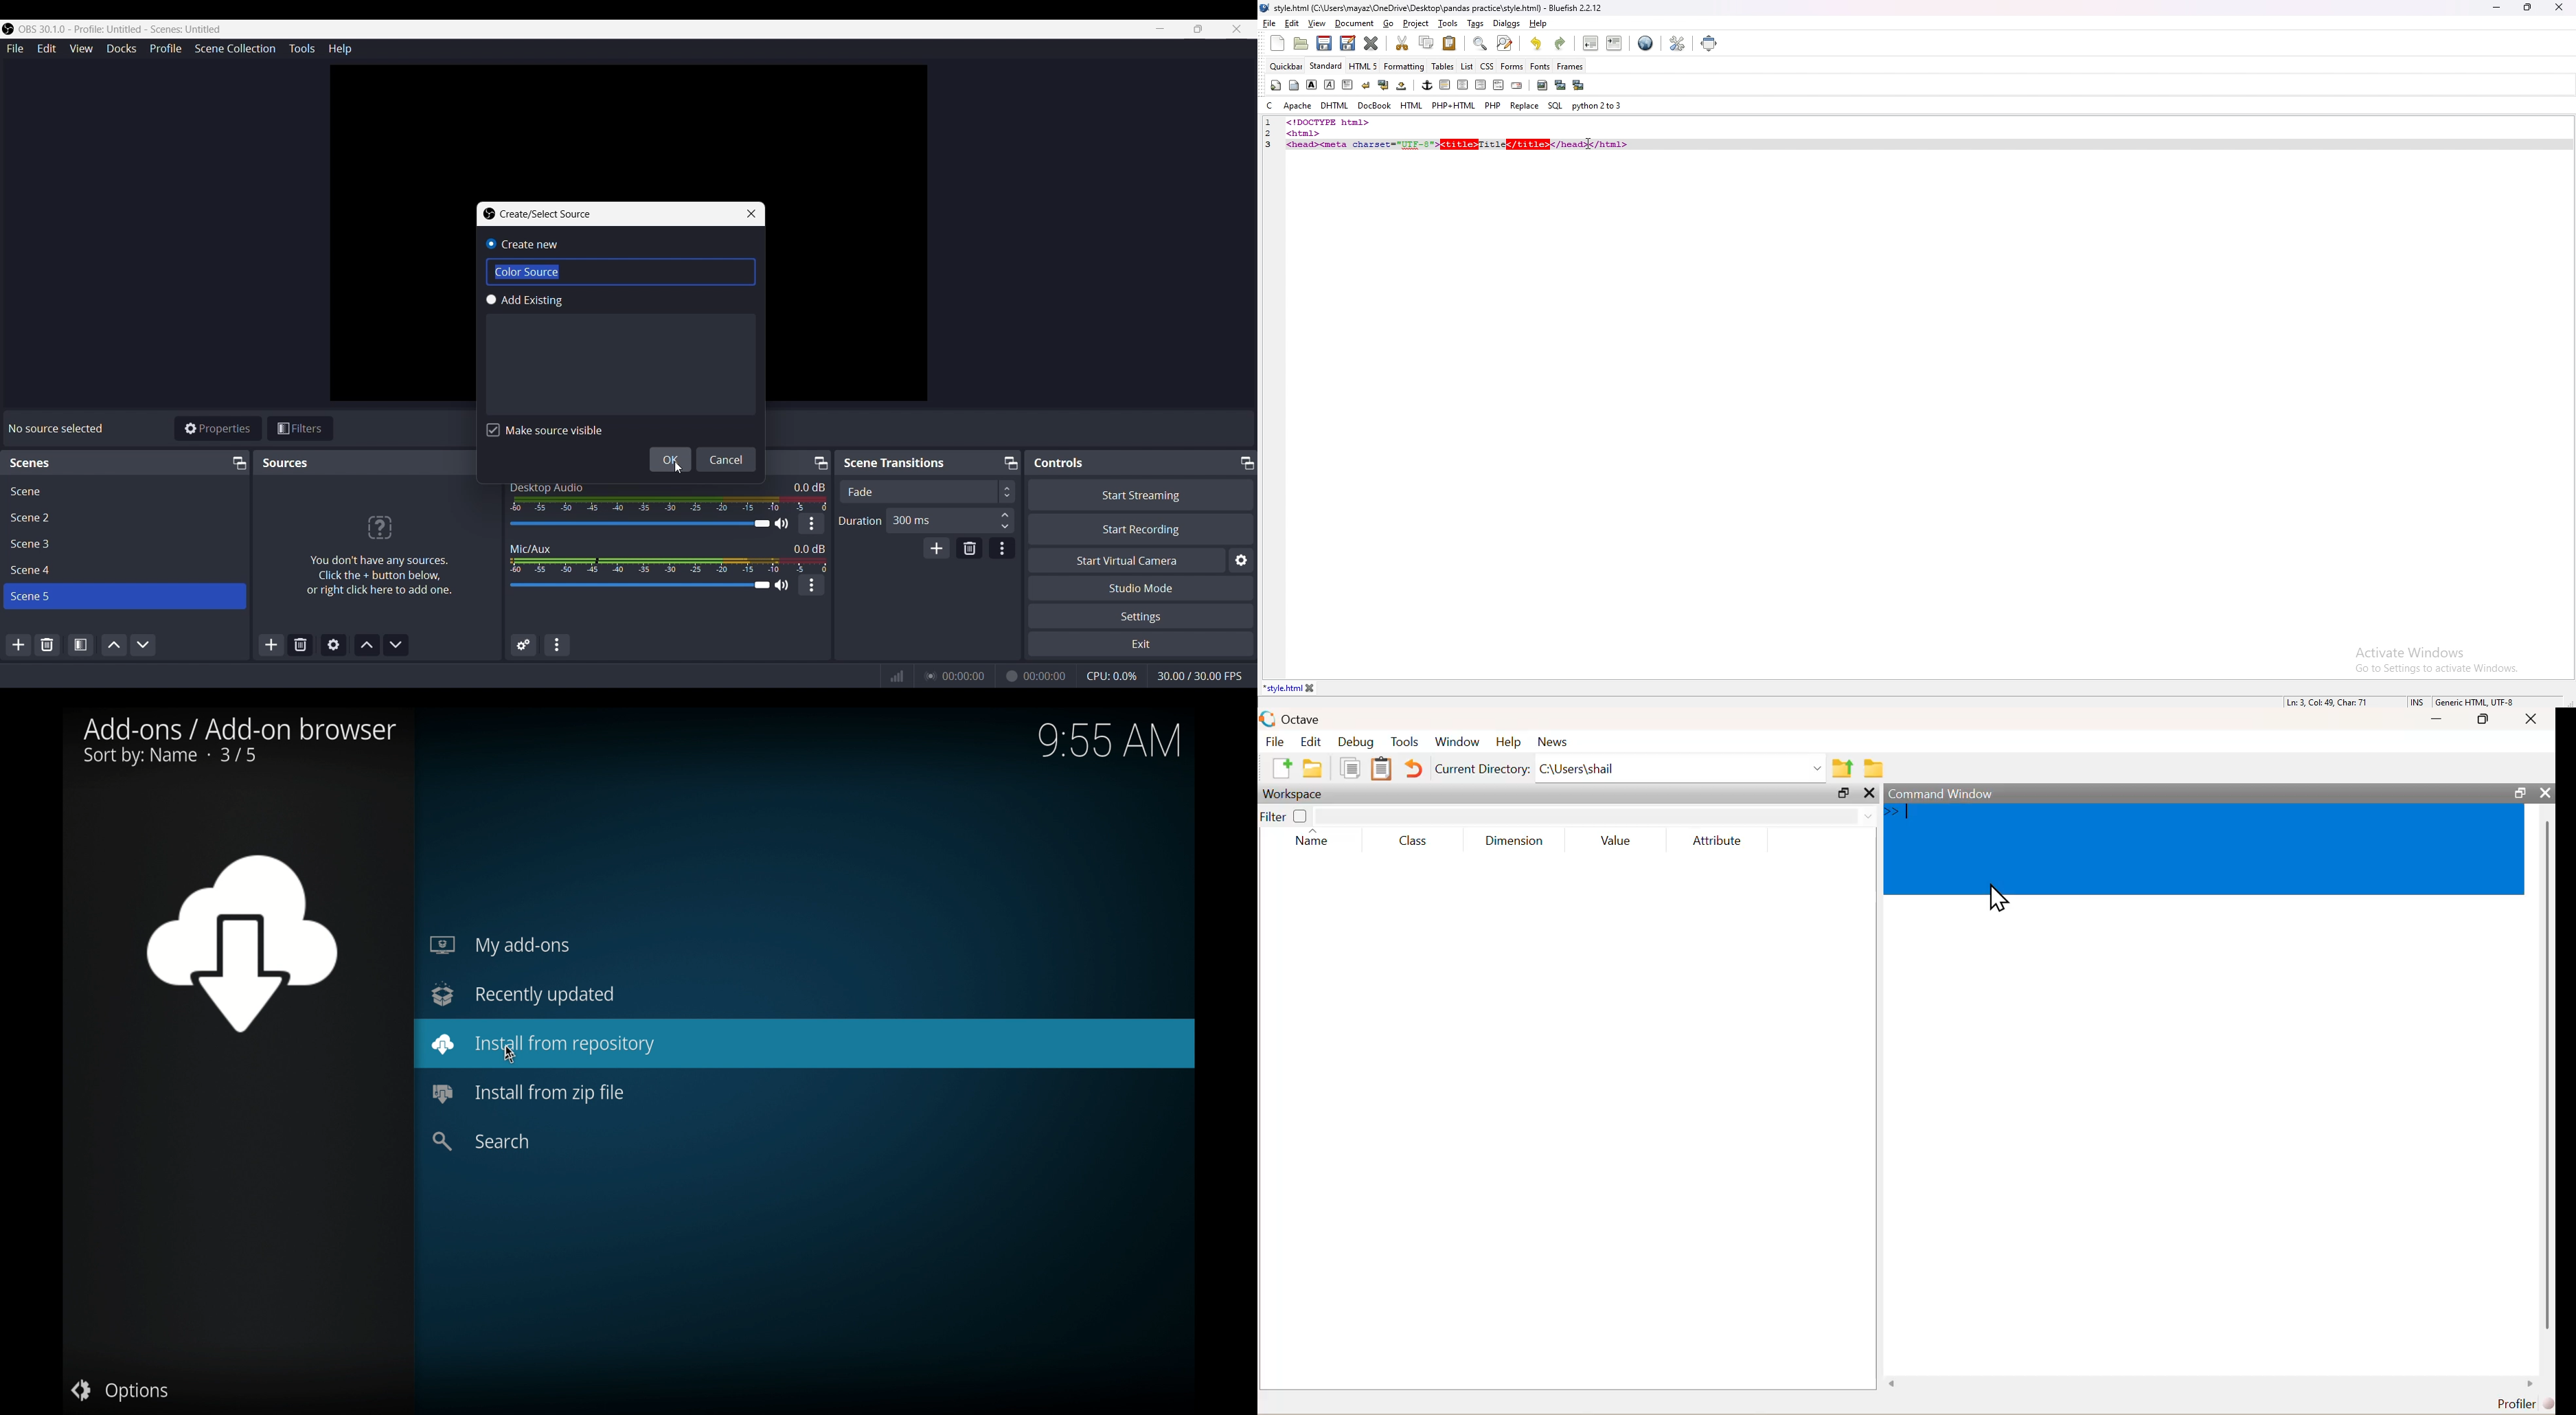 The height and width of the screenshot is (1428, 2576). What do you see at coordinates (557, 645) in the screenshot?
I see `Audio Mixer Menu` at bounding box center [557, 645].